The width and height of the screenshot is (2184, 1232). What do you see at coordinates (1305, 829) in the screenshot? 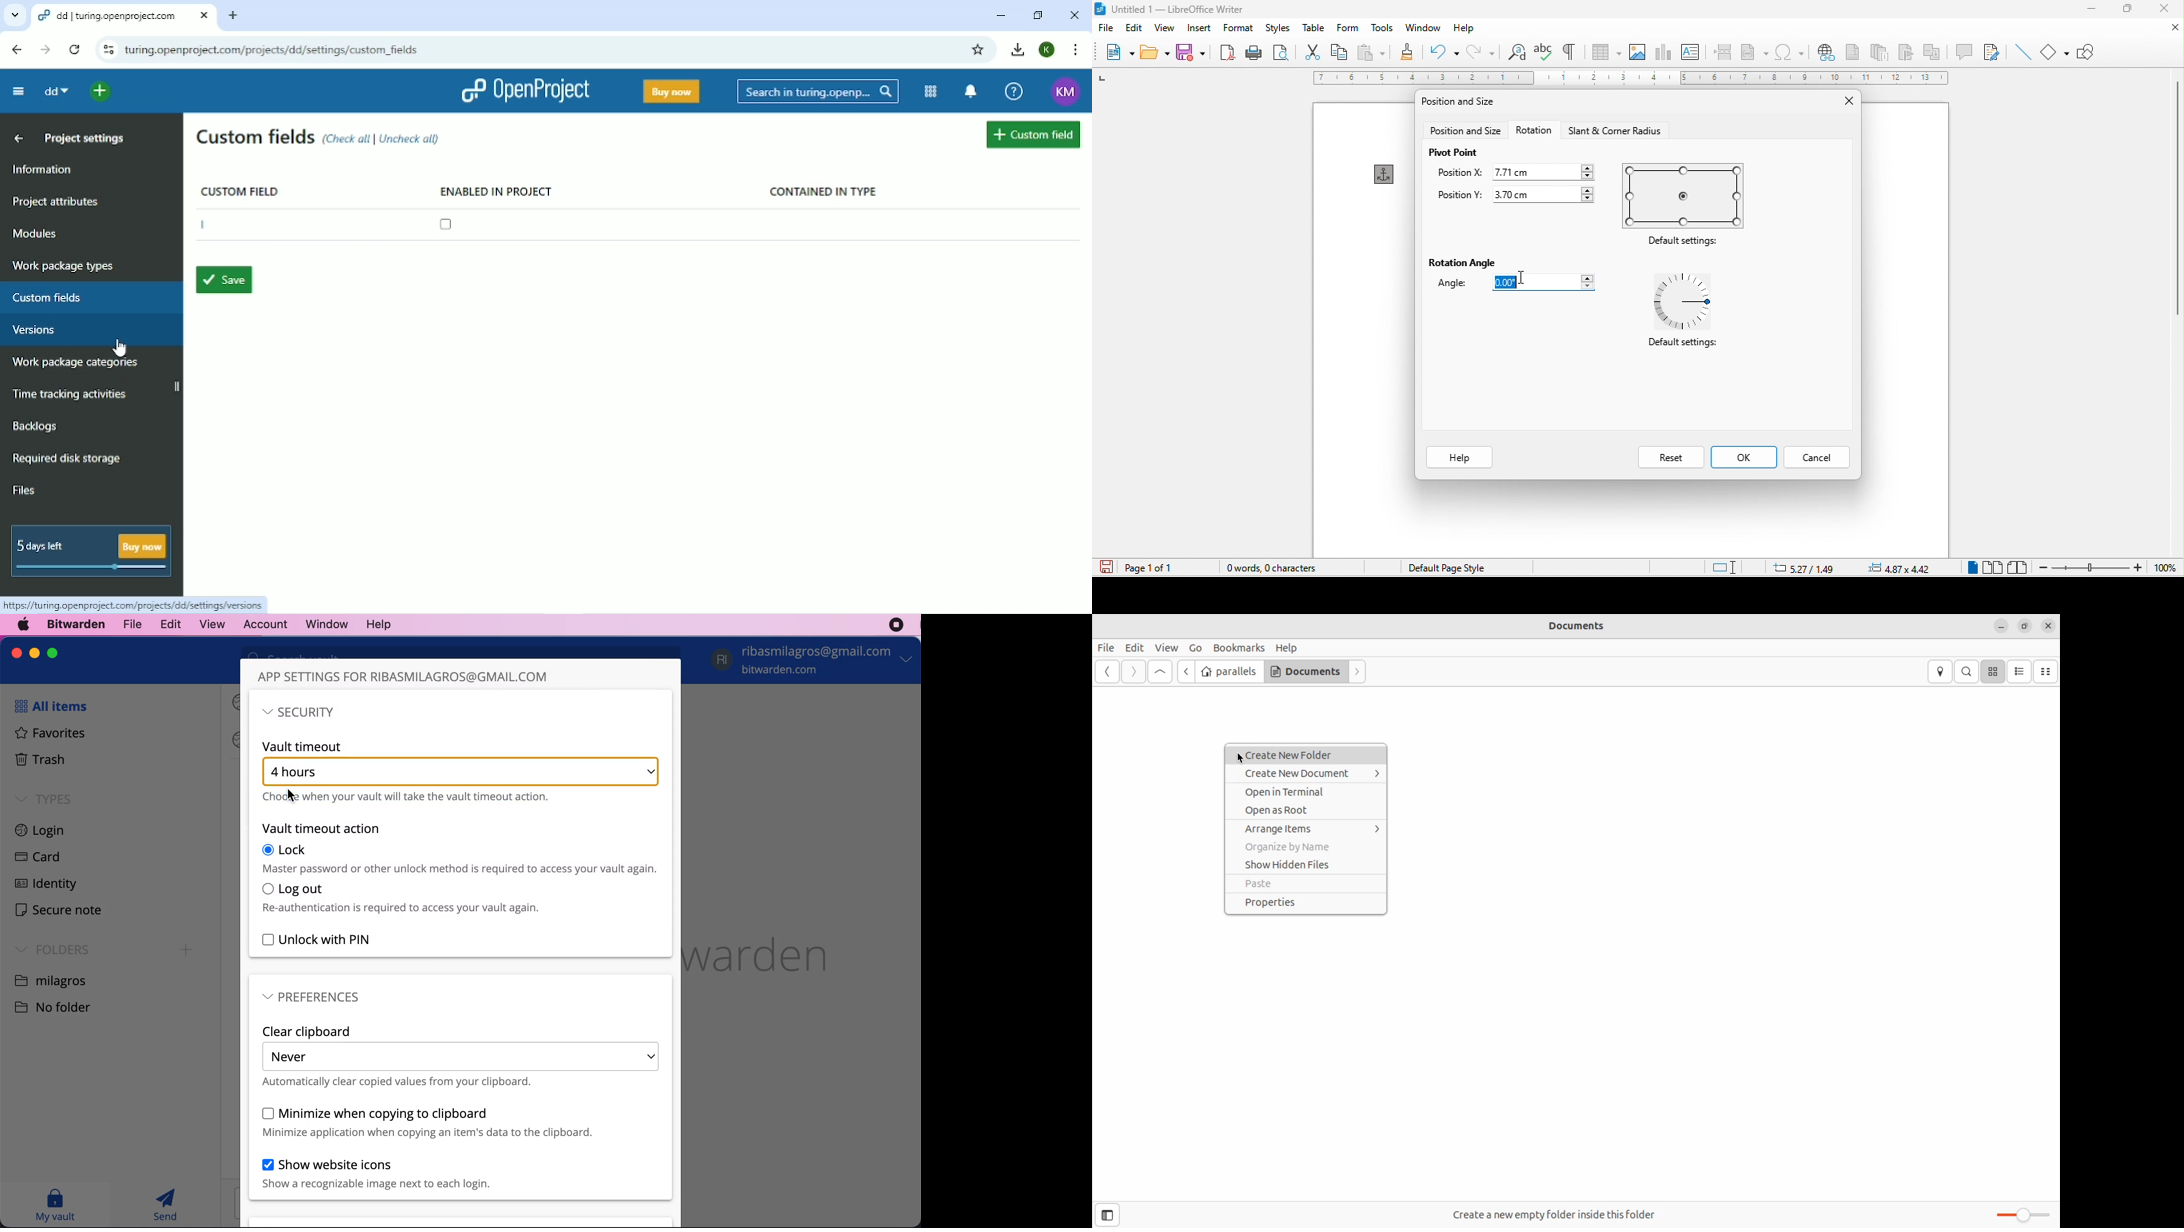
I see `Arrange Items` at bounding box center [1305, 829].